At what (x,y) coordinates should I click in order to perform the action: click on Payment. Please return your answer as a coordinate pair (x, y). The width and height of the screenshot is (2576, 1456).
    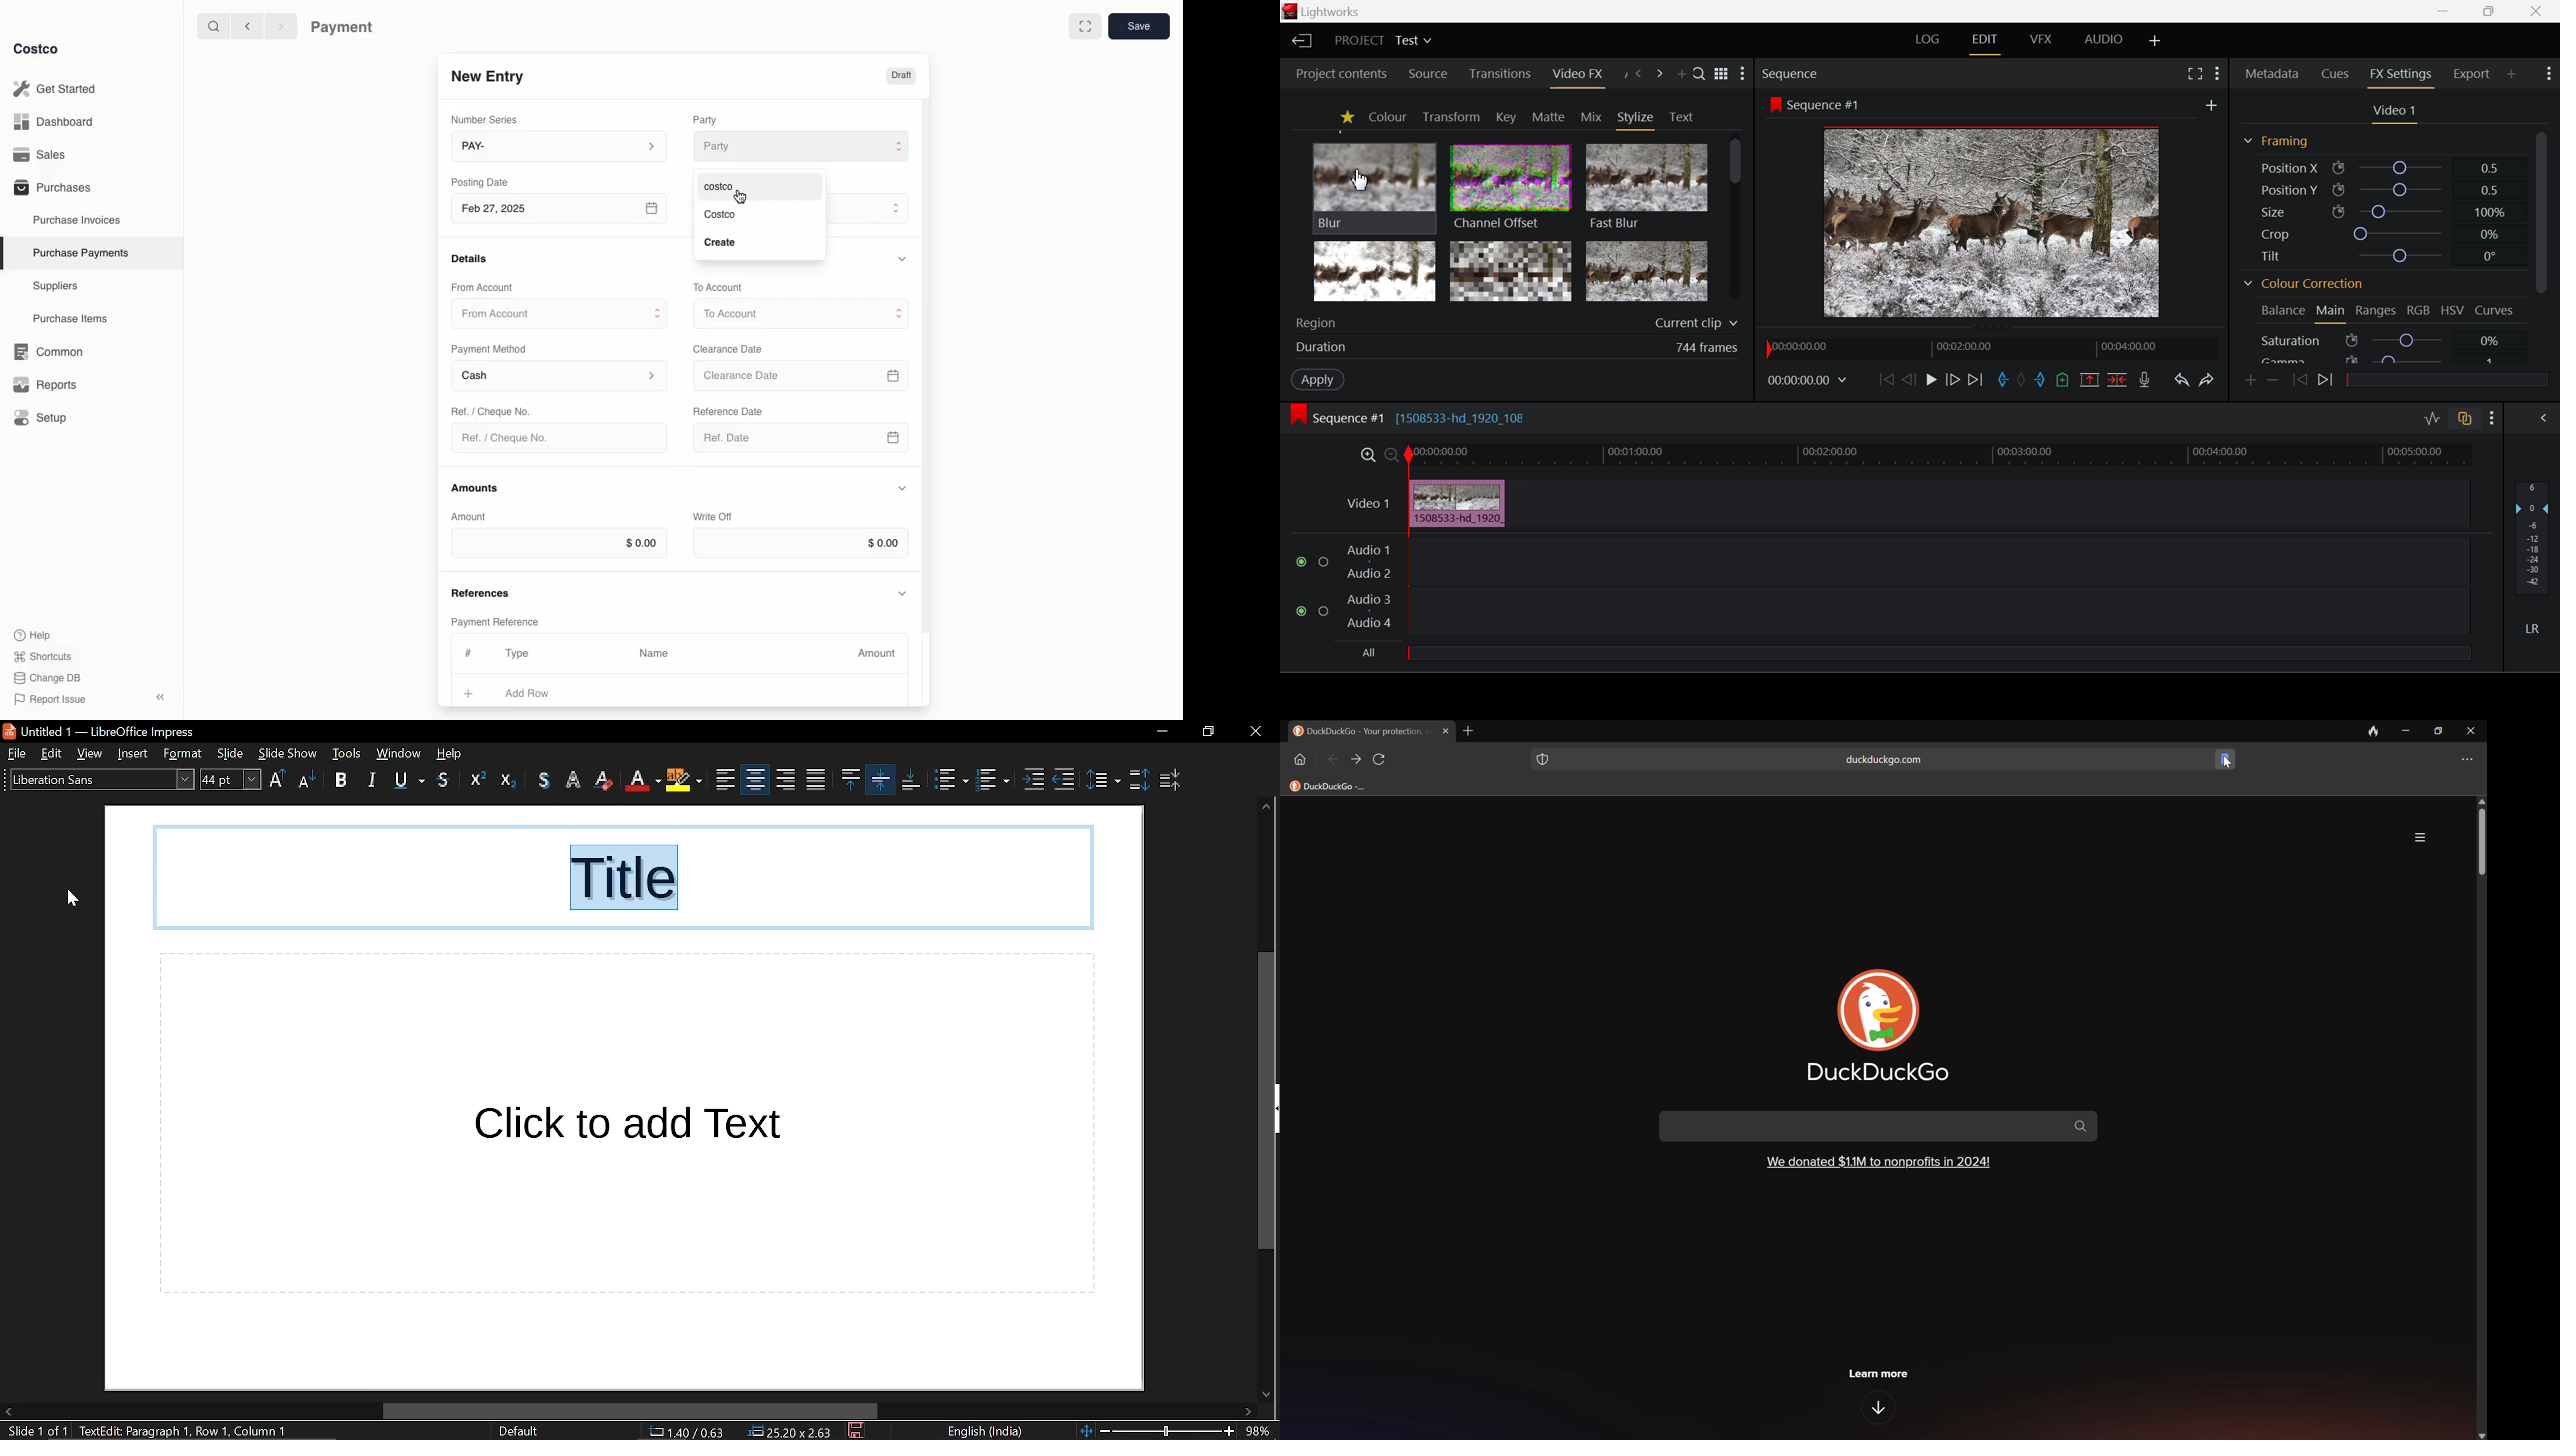
    Looking at the image, I should click on (346, 29).